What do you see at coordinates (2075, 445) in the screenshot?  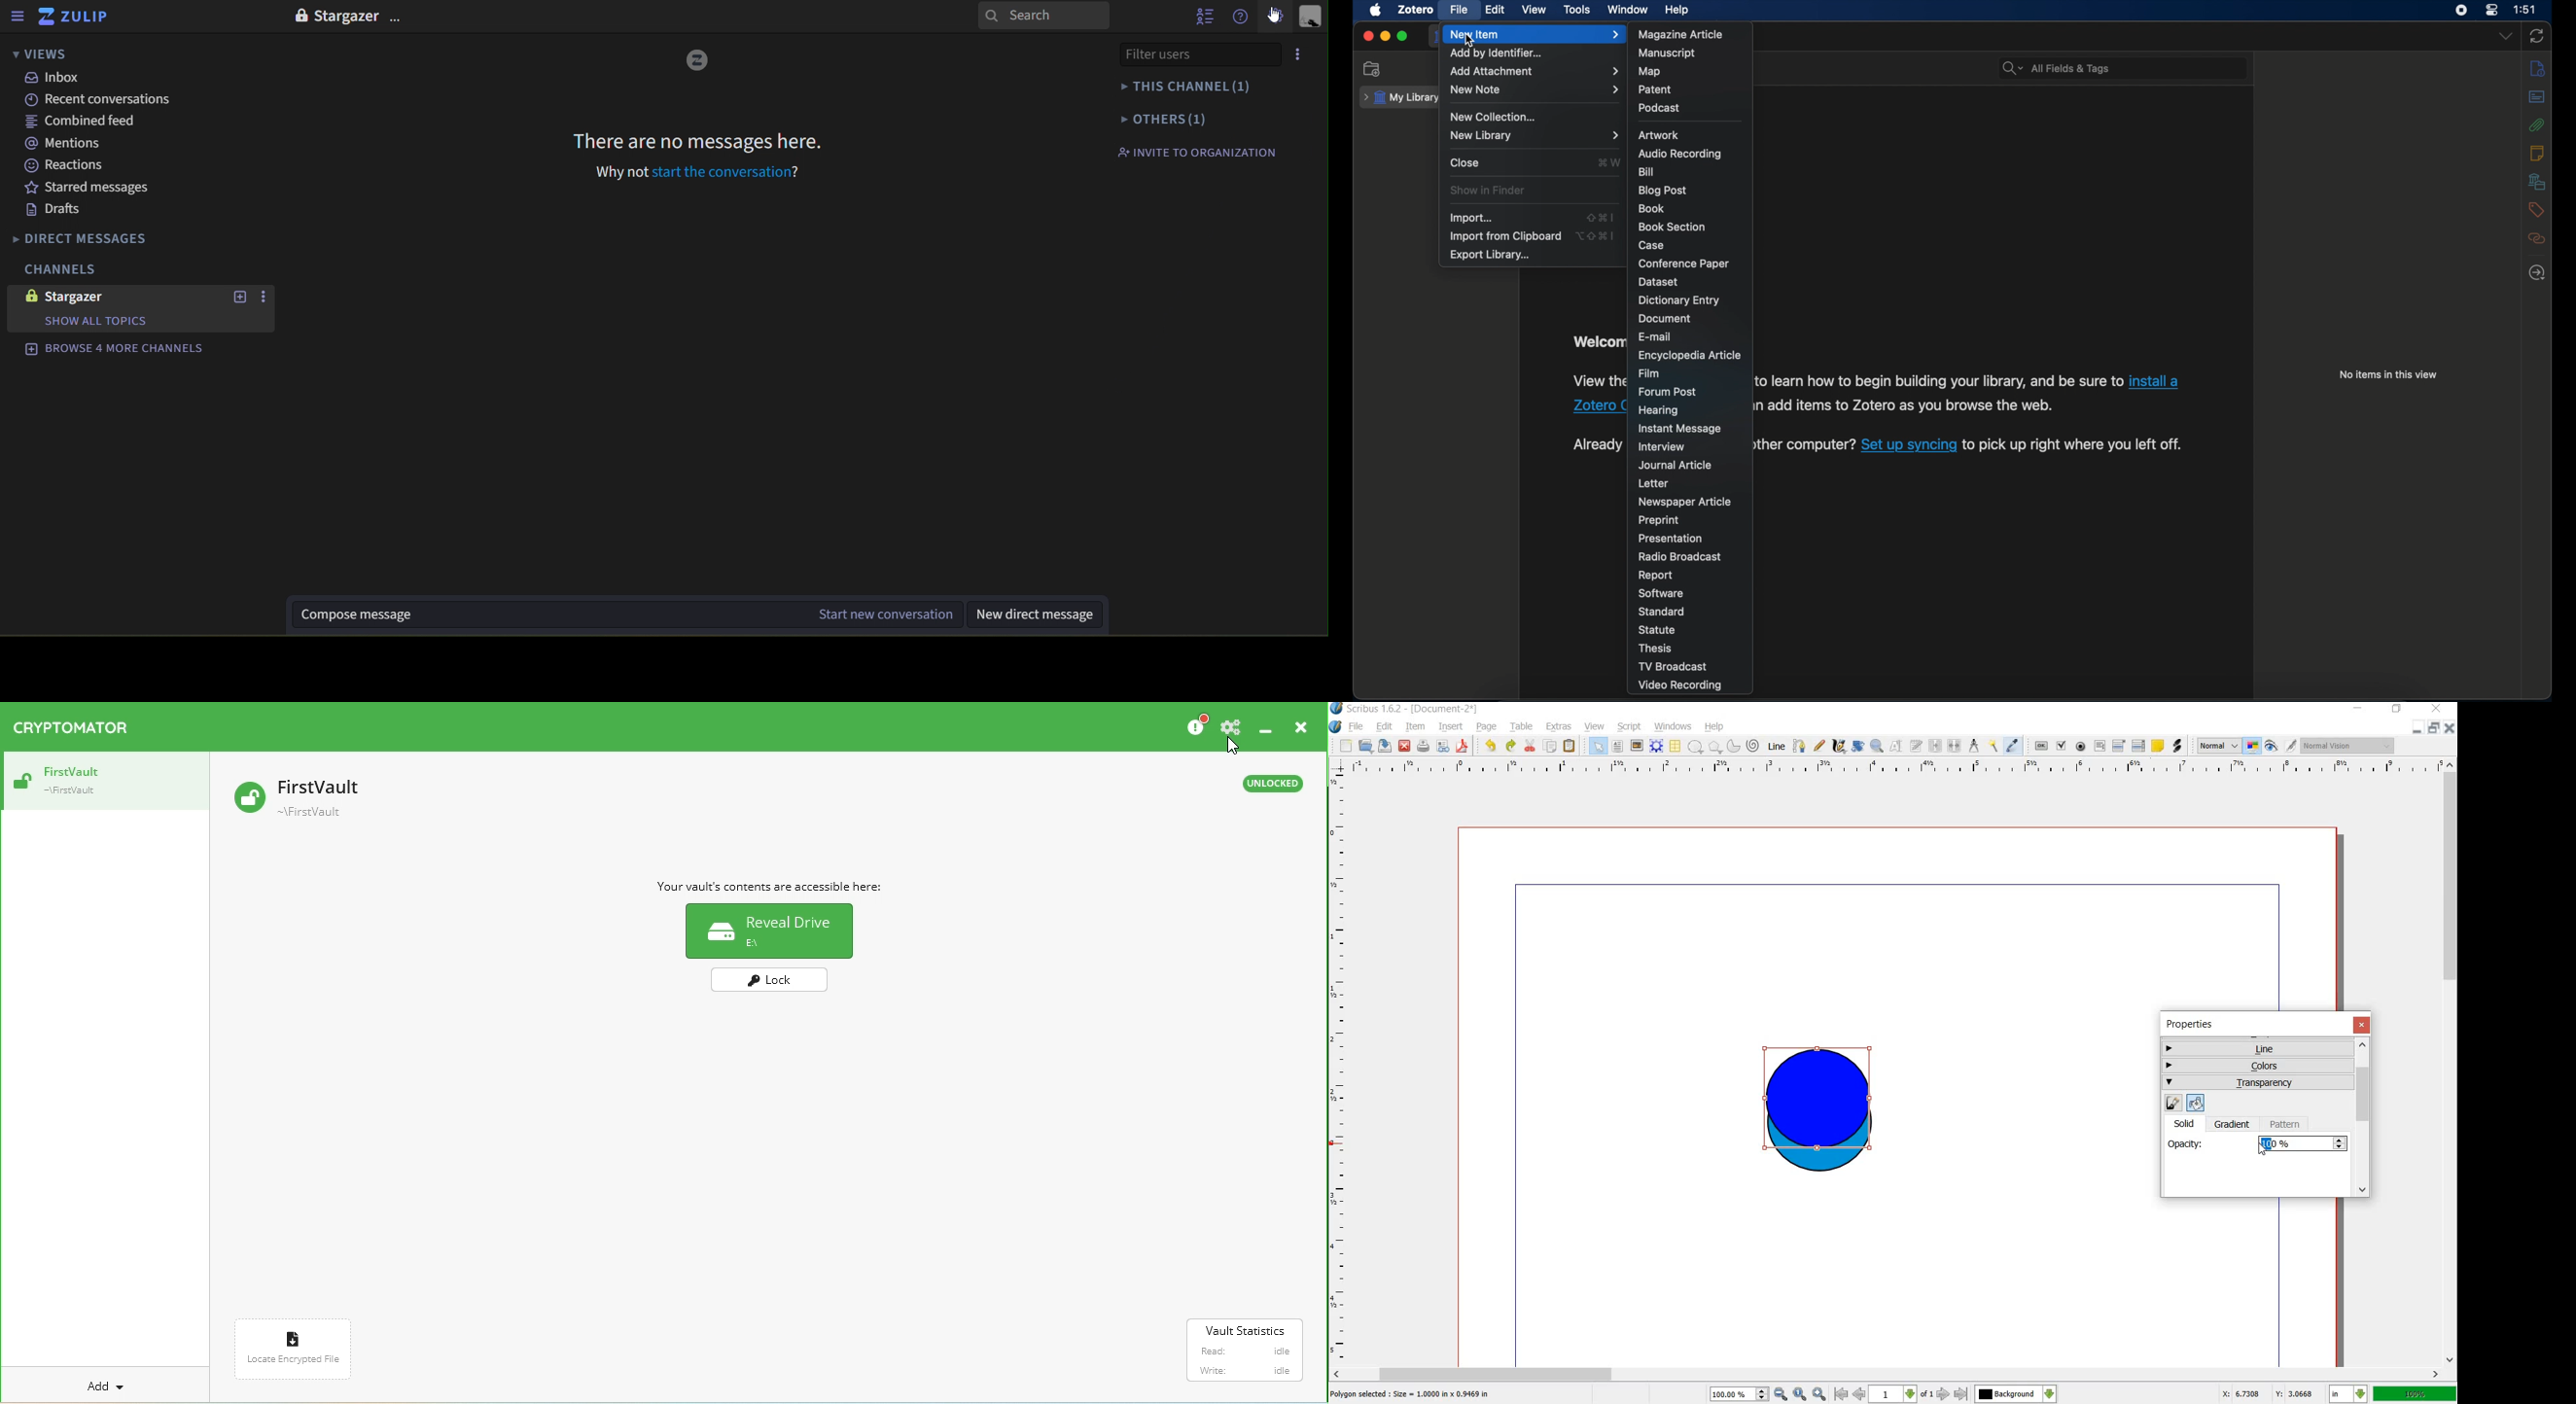 I see `to pick up right where you left off.` at bounding box center [2075, 445].